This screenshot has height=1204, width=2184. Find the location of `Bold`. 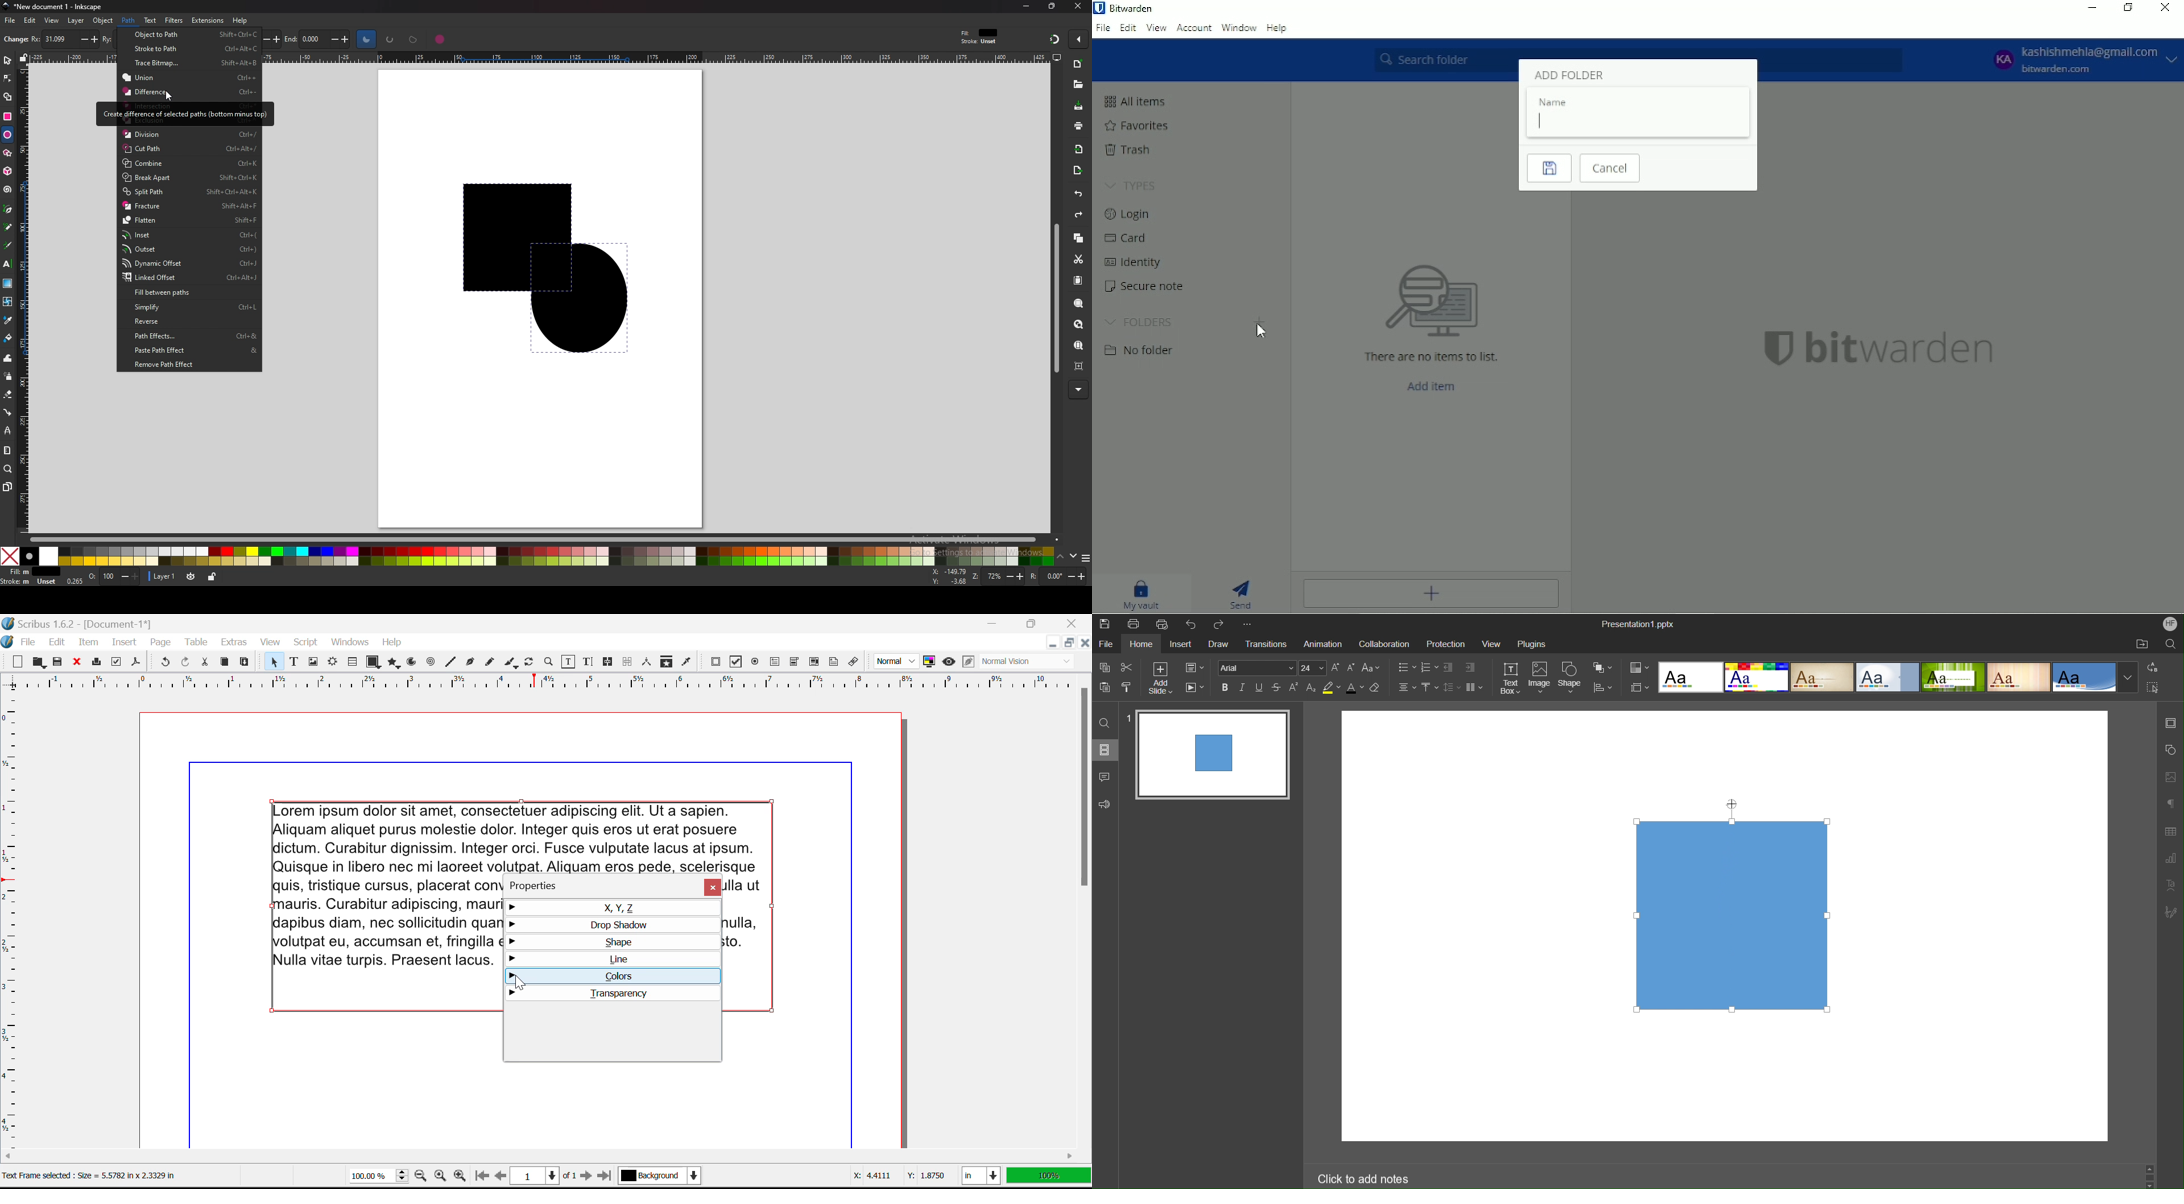

Bold is located at coordinates (1227, 688).